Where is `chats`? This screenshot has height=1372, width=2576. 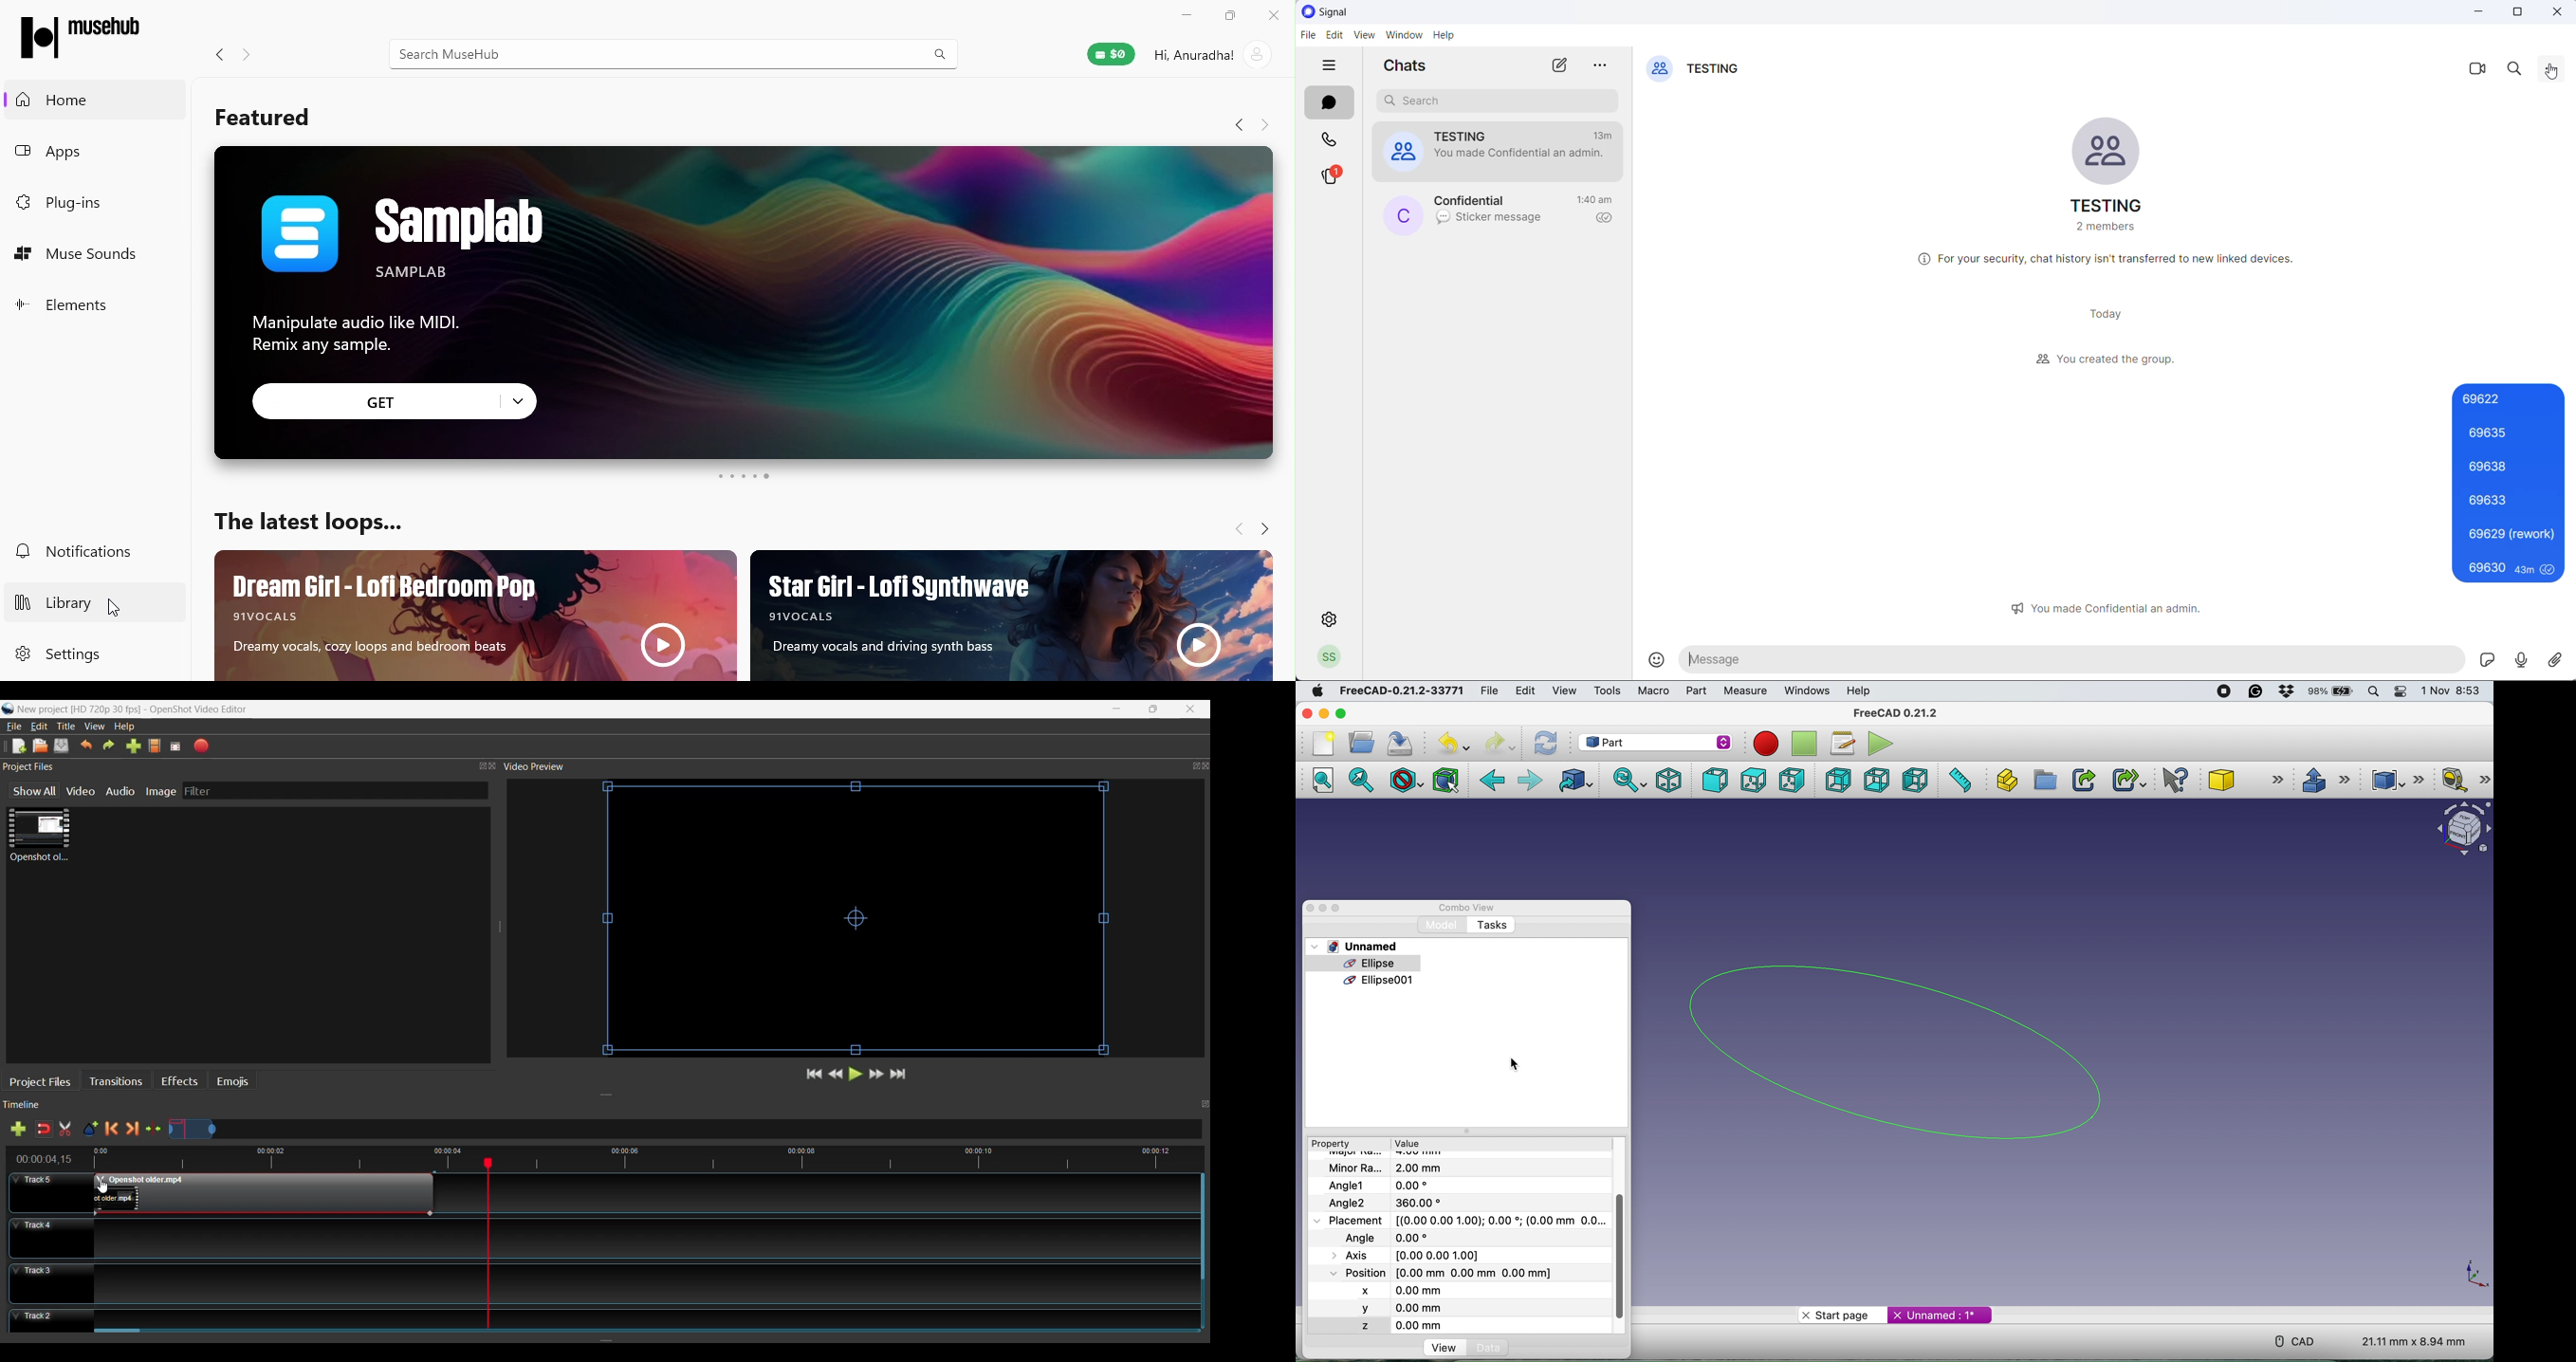
chats is located at coordinates (1331, 102).